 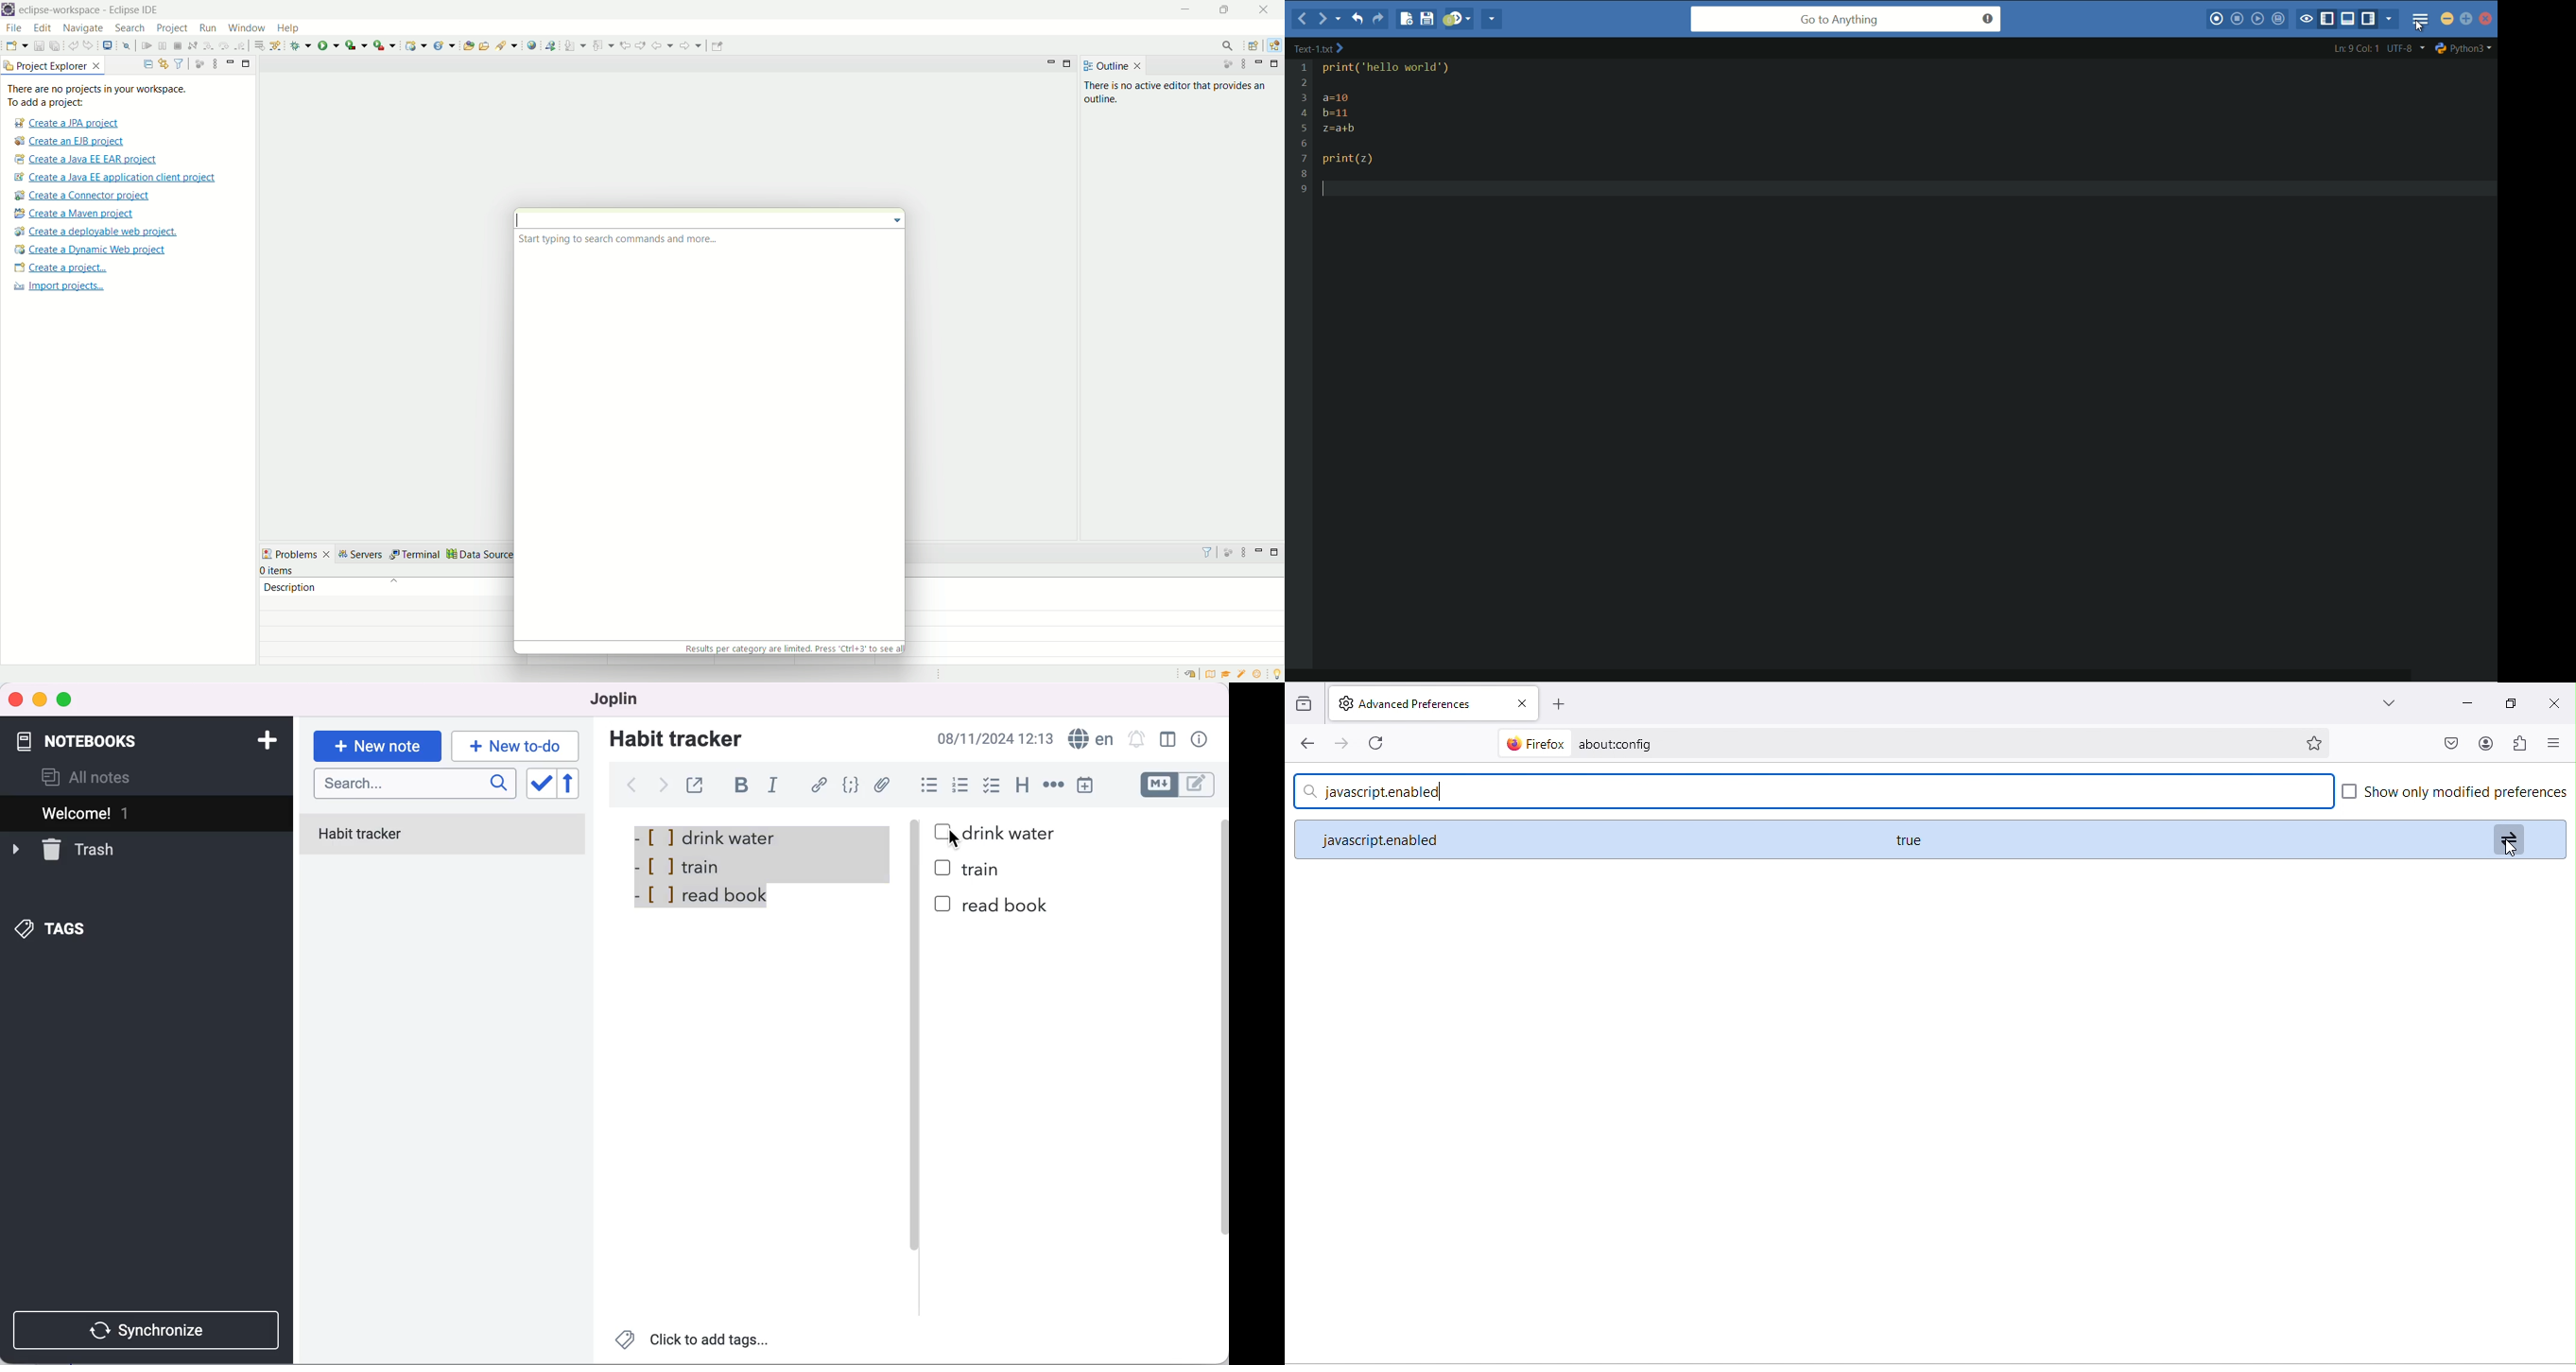 What do you see at coordinates (443, 836) in the screenshot?
I see `habit tracker` at bounding box center [443, 836].